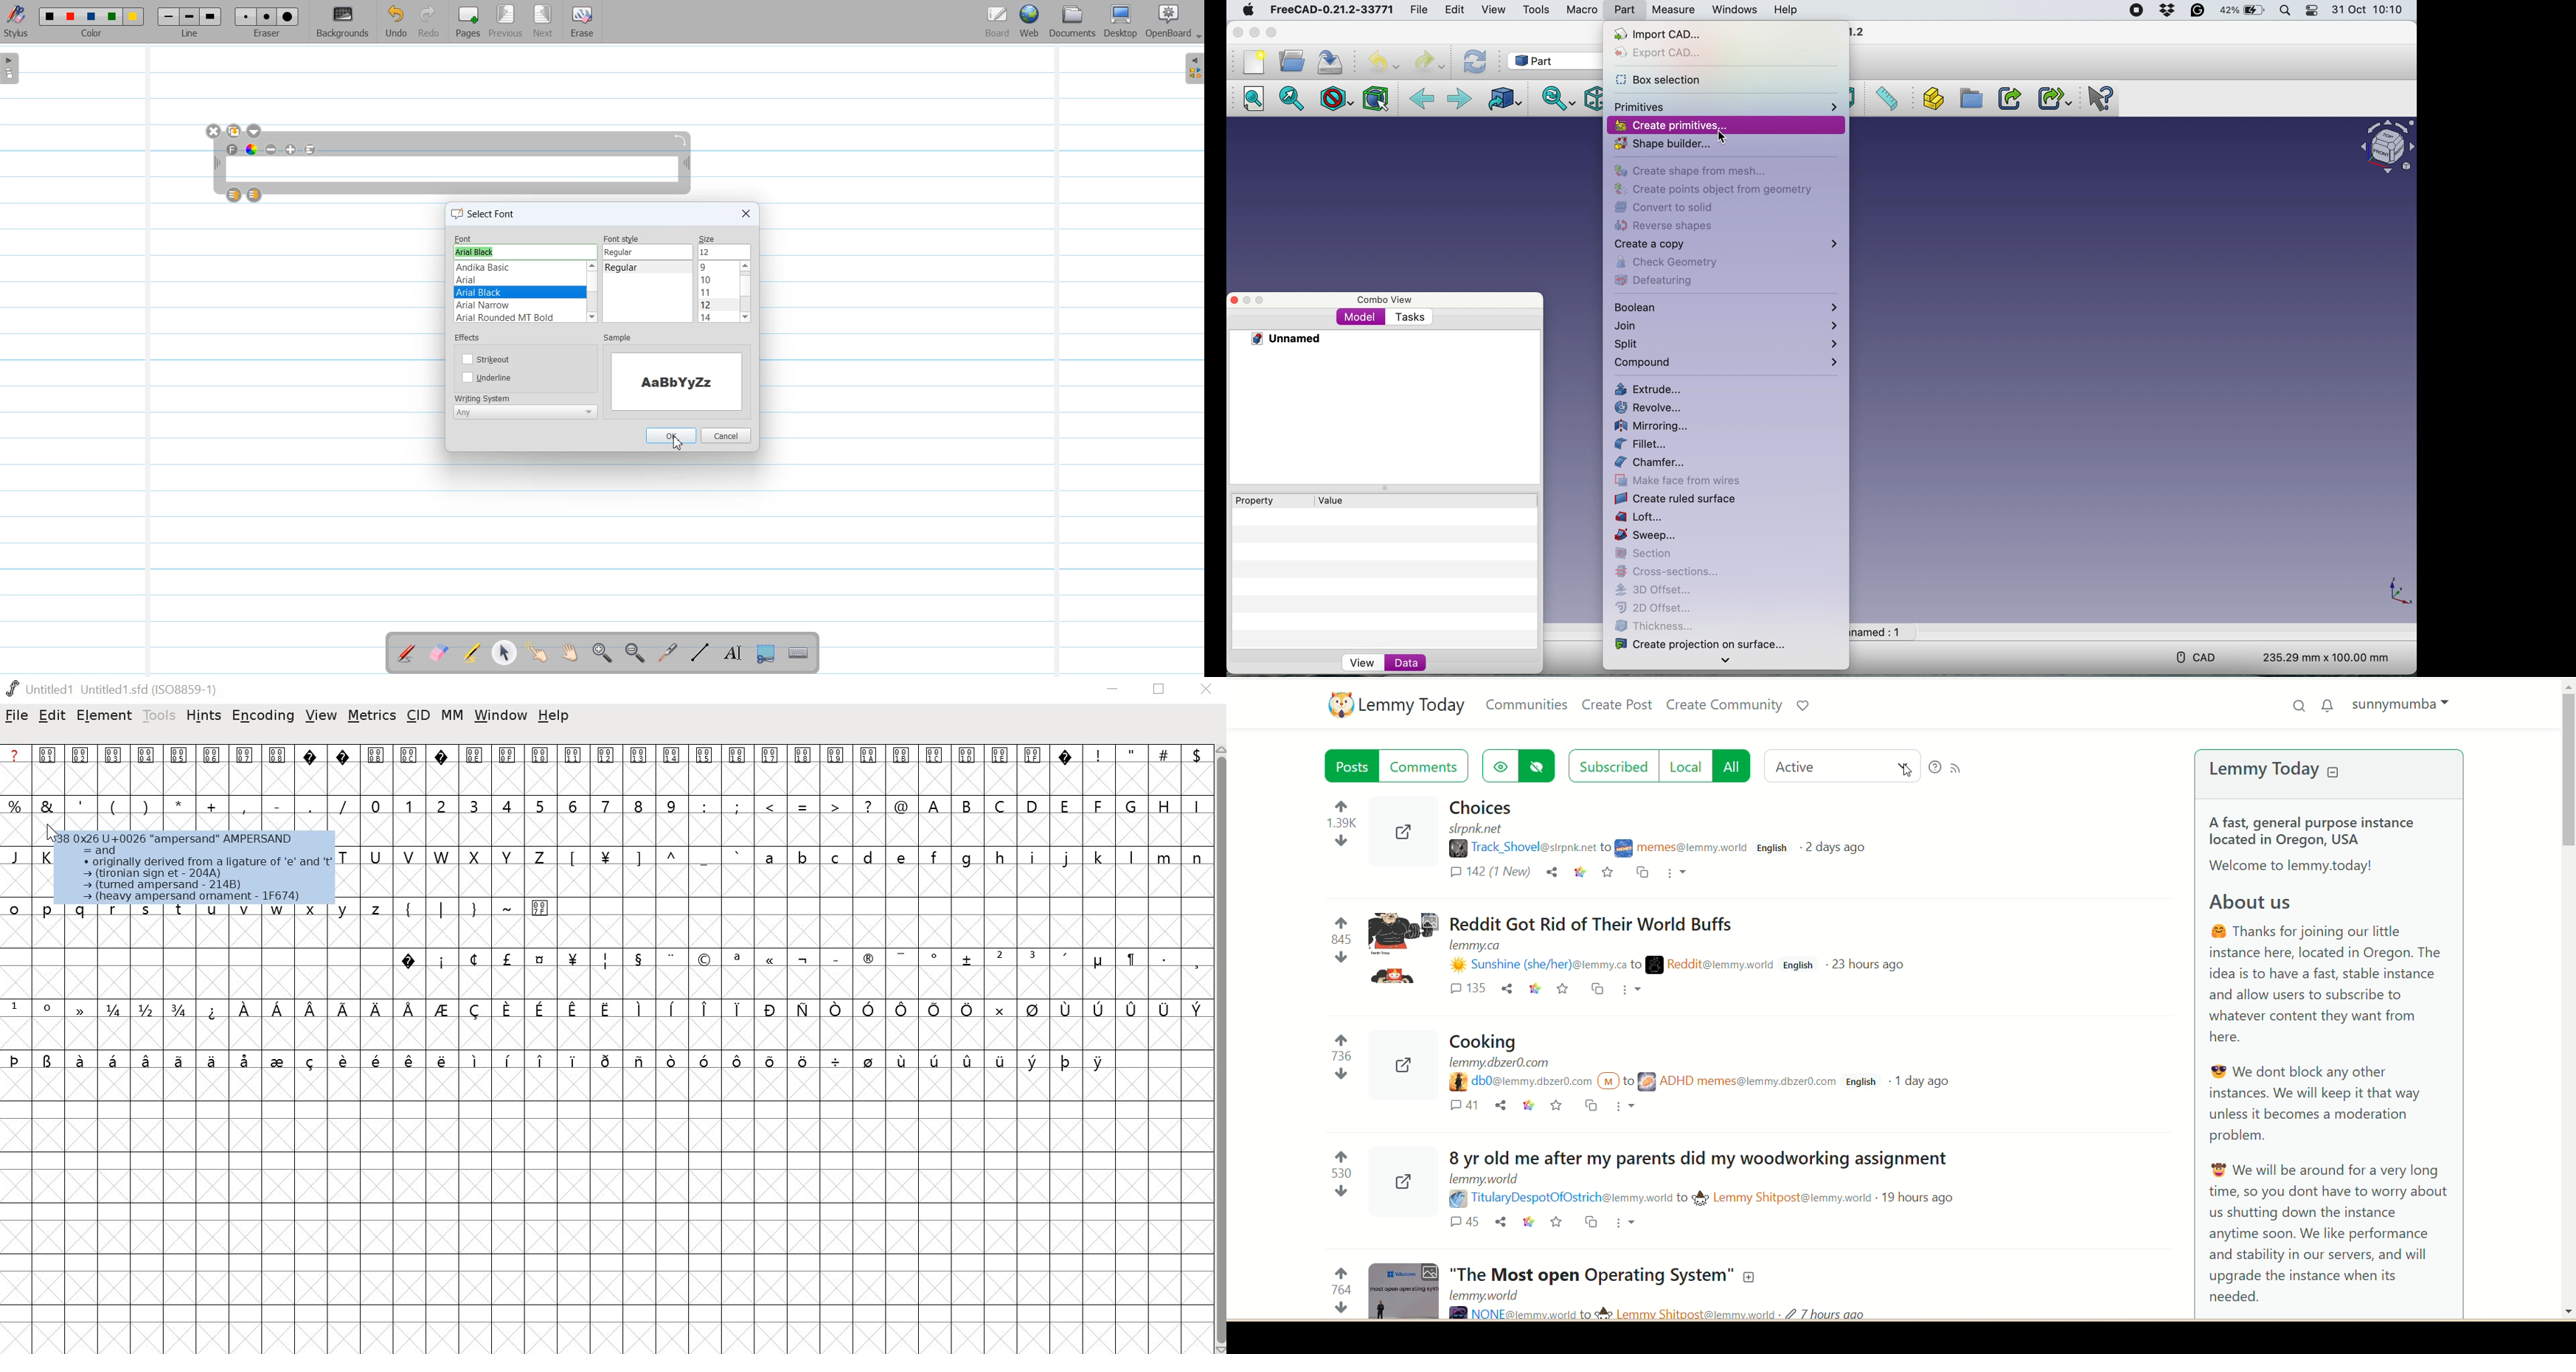  I want to click on Layer Down, so click(255, 195).